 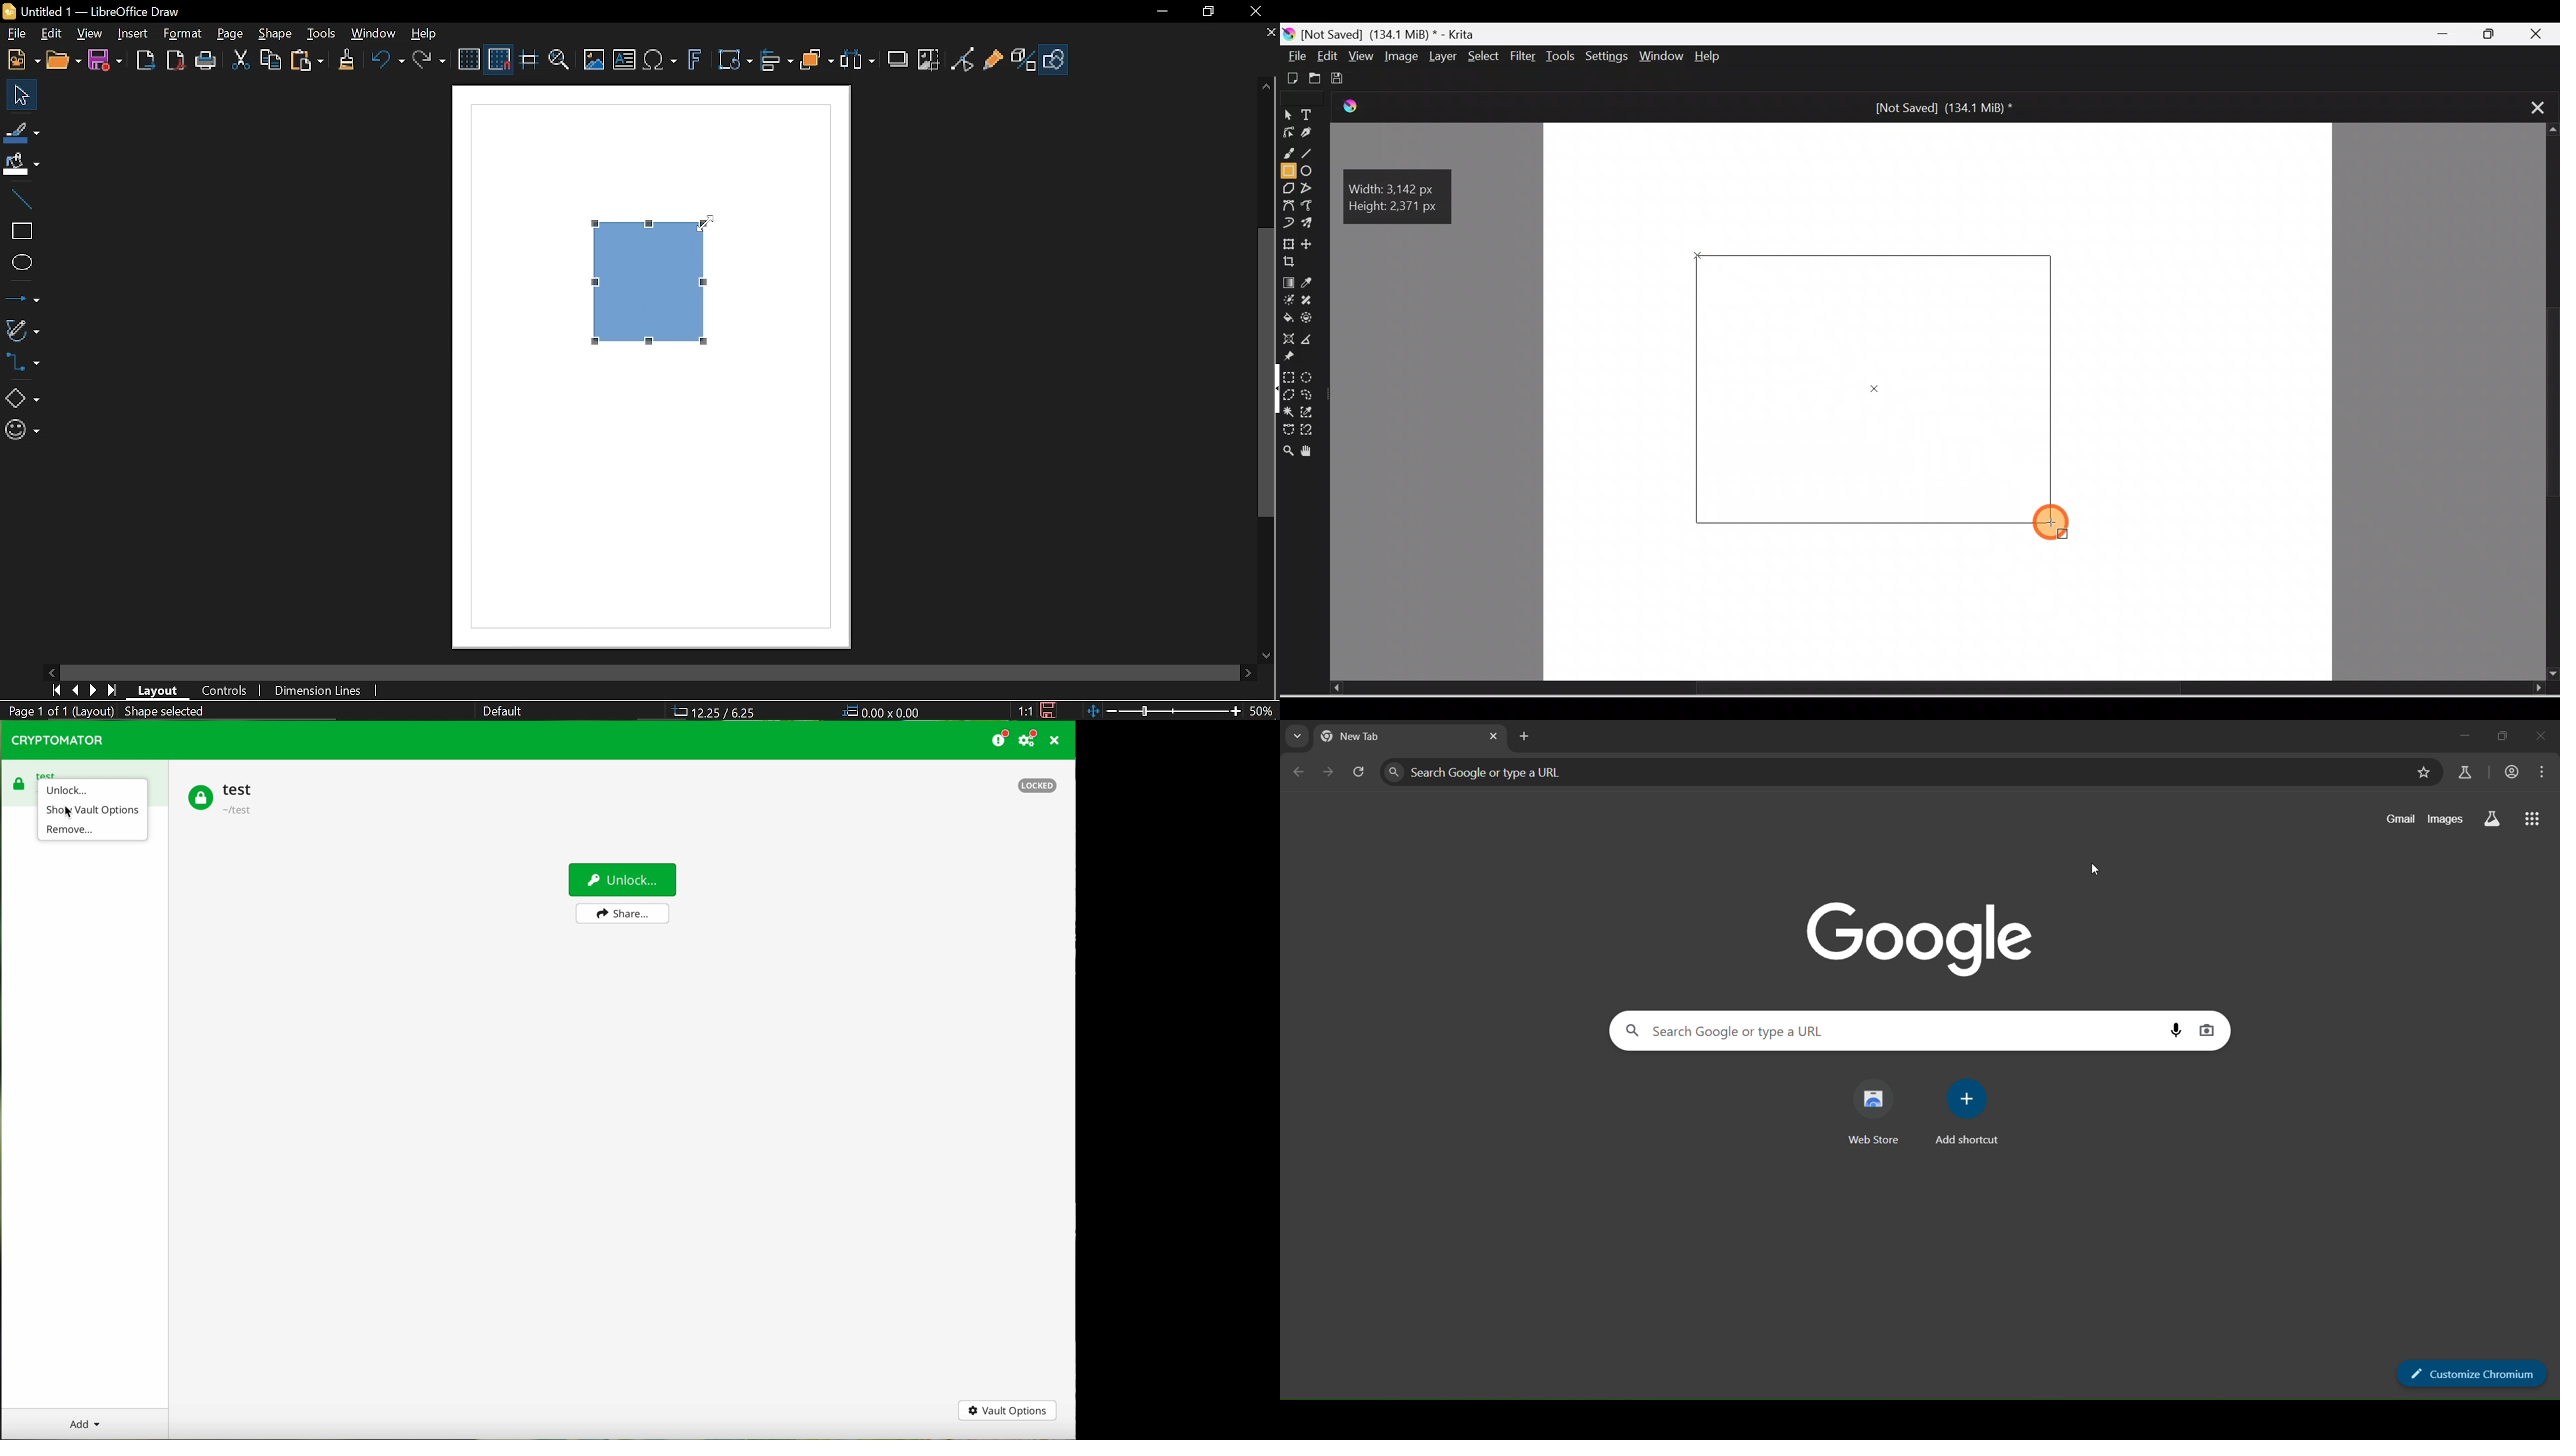 What do you see at coordinates (1719, 57) in the screenshot?
I see `Help` at bounding box center [1719, 57].